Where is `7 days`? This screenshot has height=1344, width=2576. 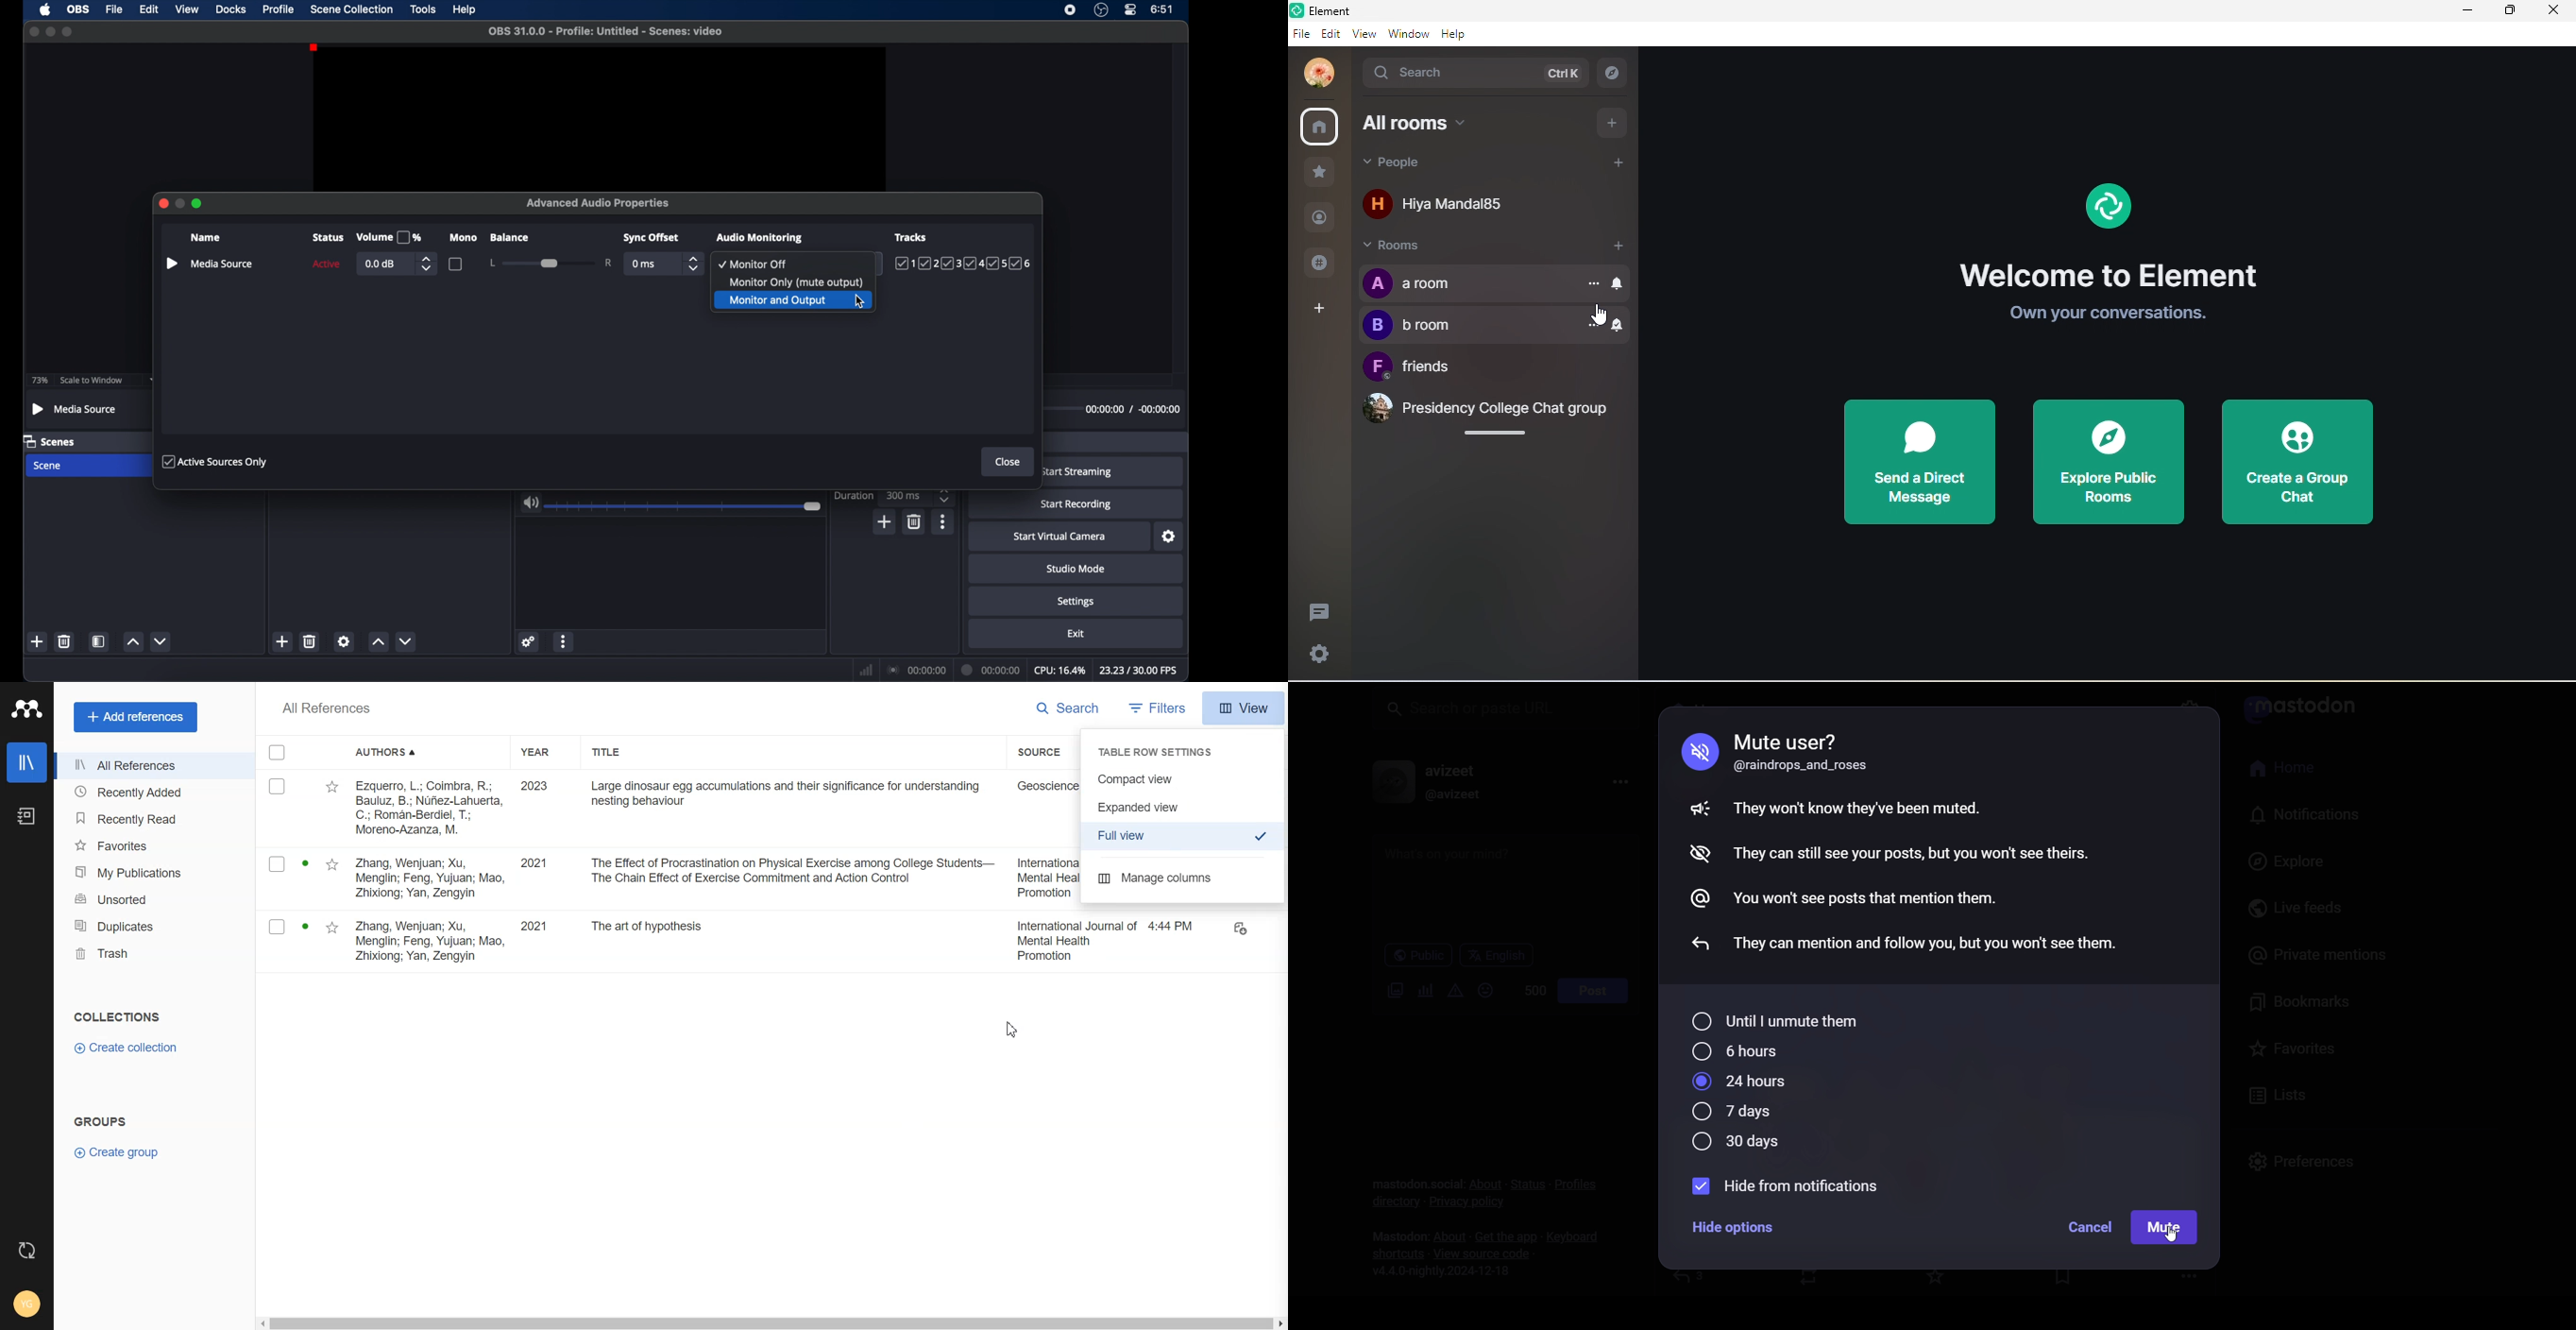
7 days is located at coordinates (1733, 1113).